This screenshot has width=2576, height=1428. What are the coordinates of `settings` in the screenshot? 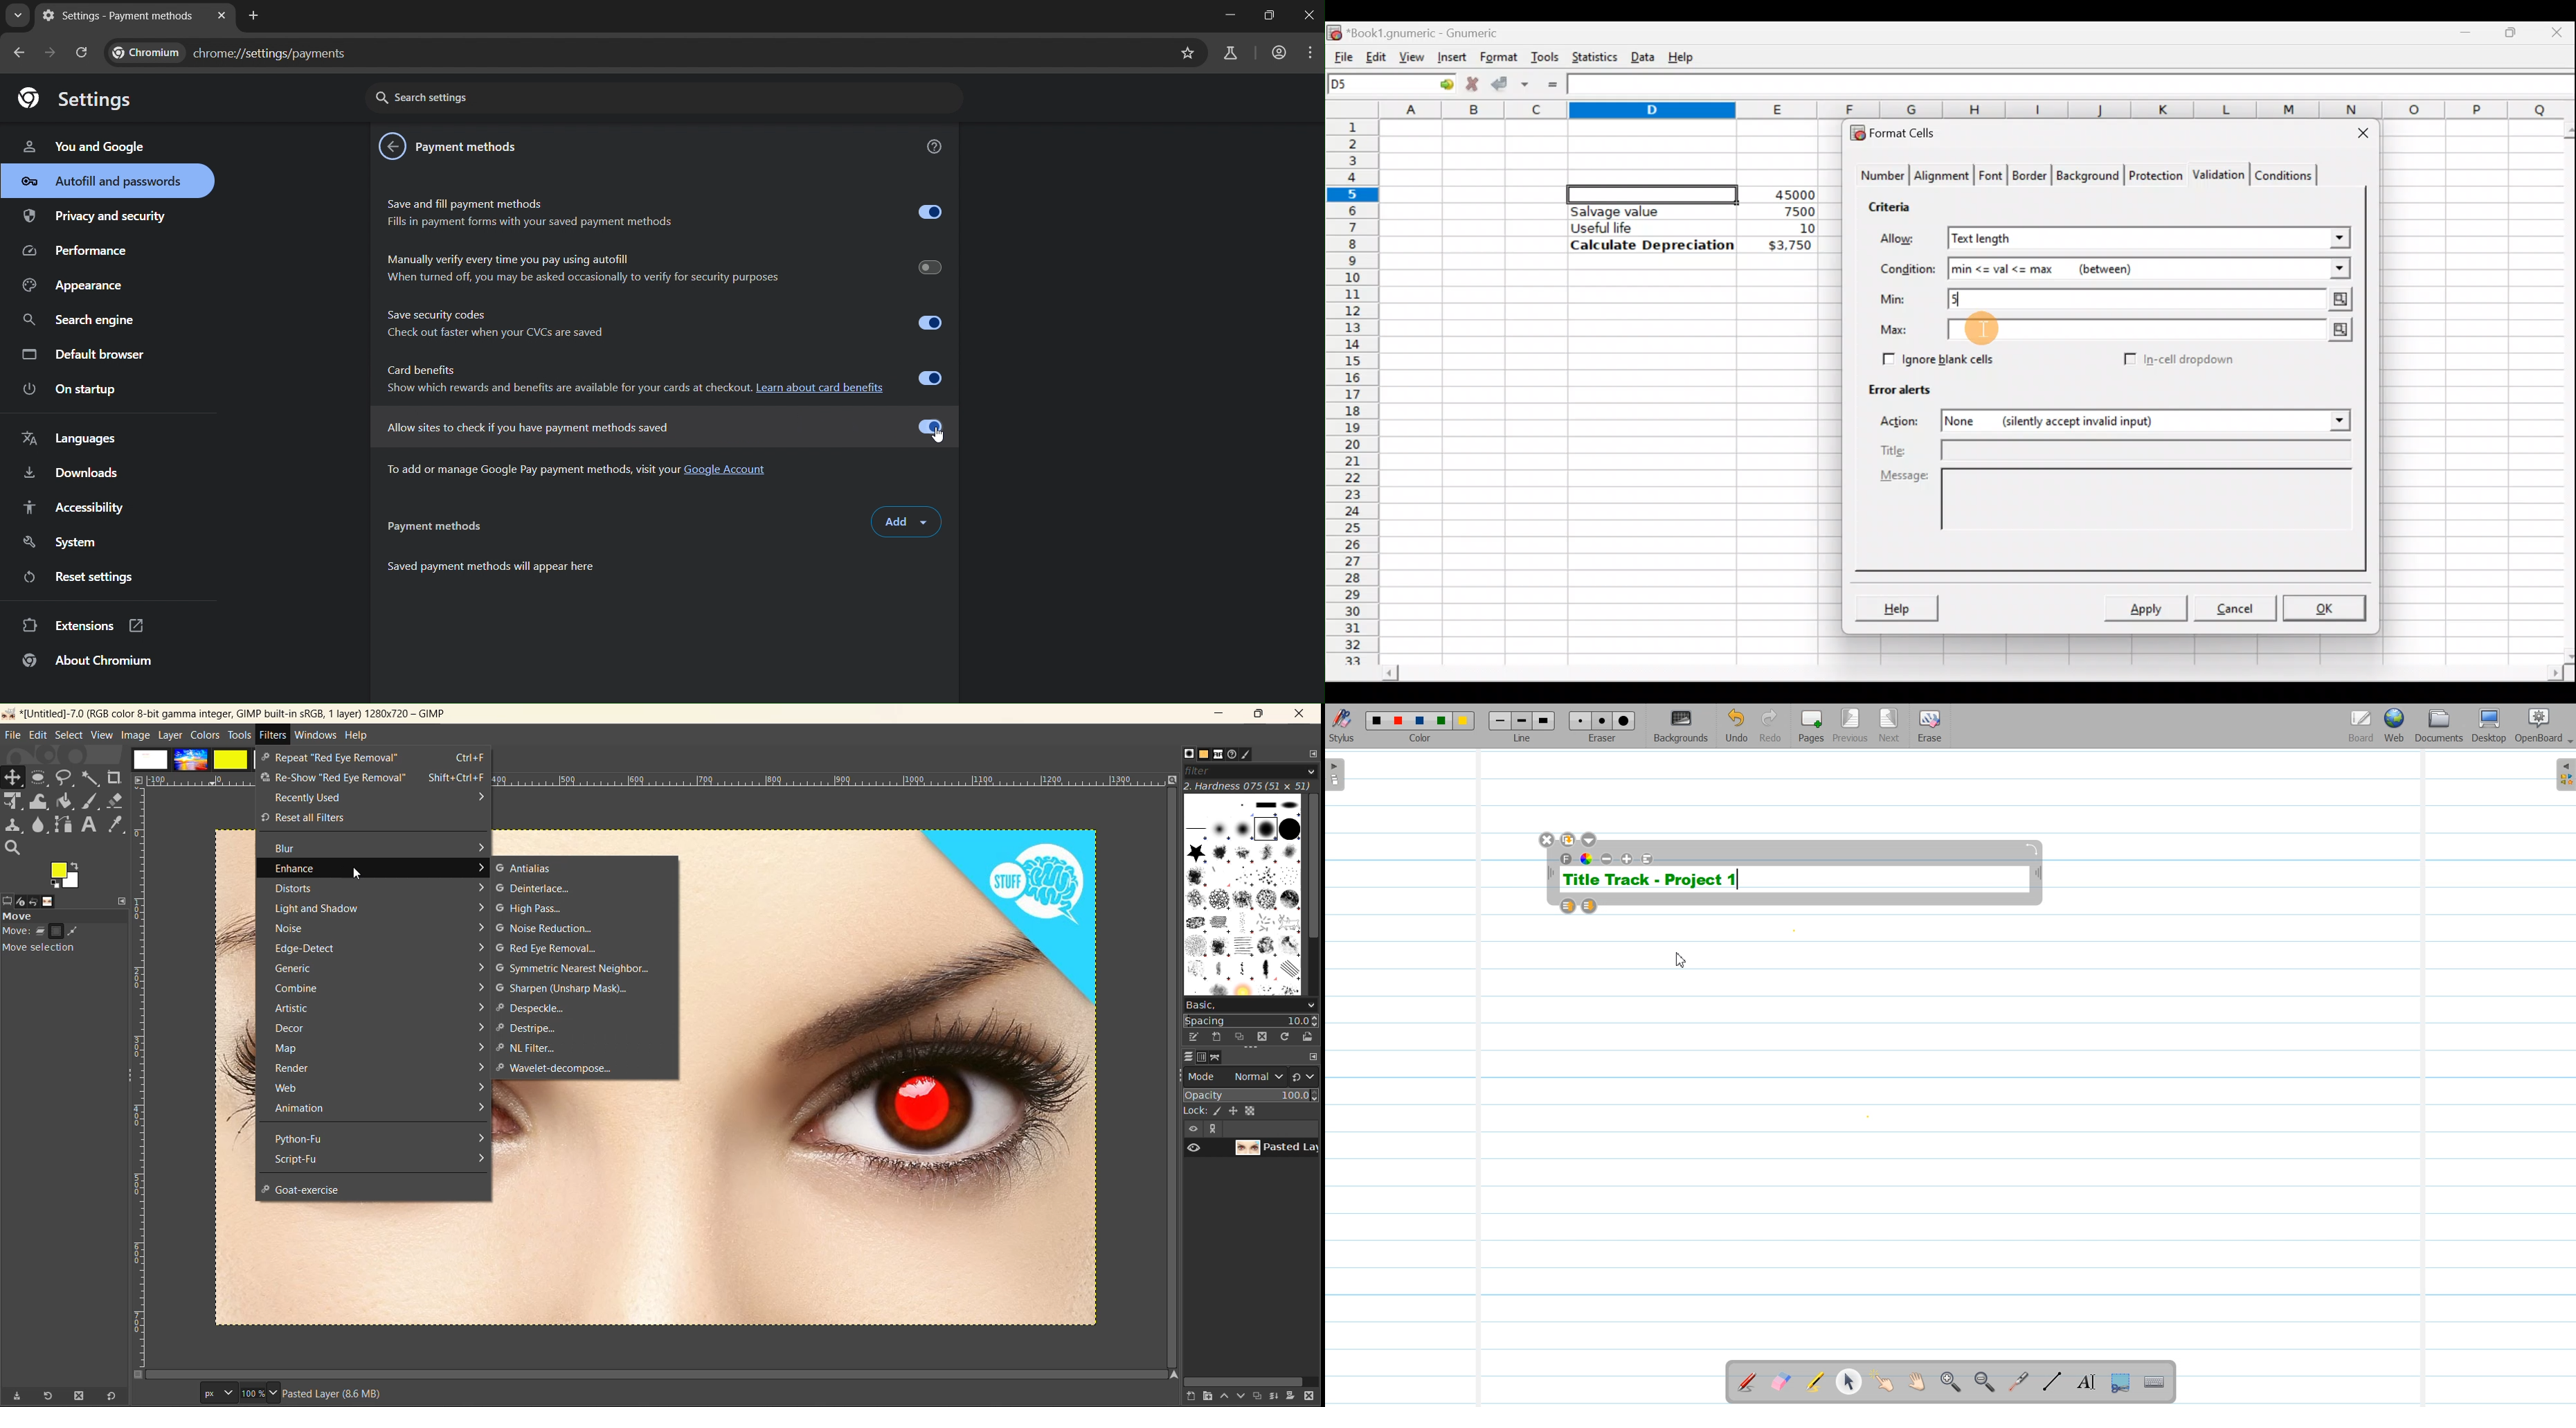 It's located at (86, 97).